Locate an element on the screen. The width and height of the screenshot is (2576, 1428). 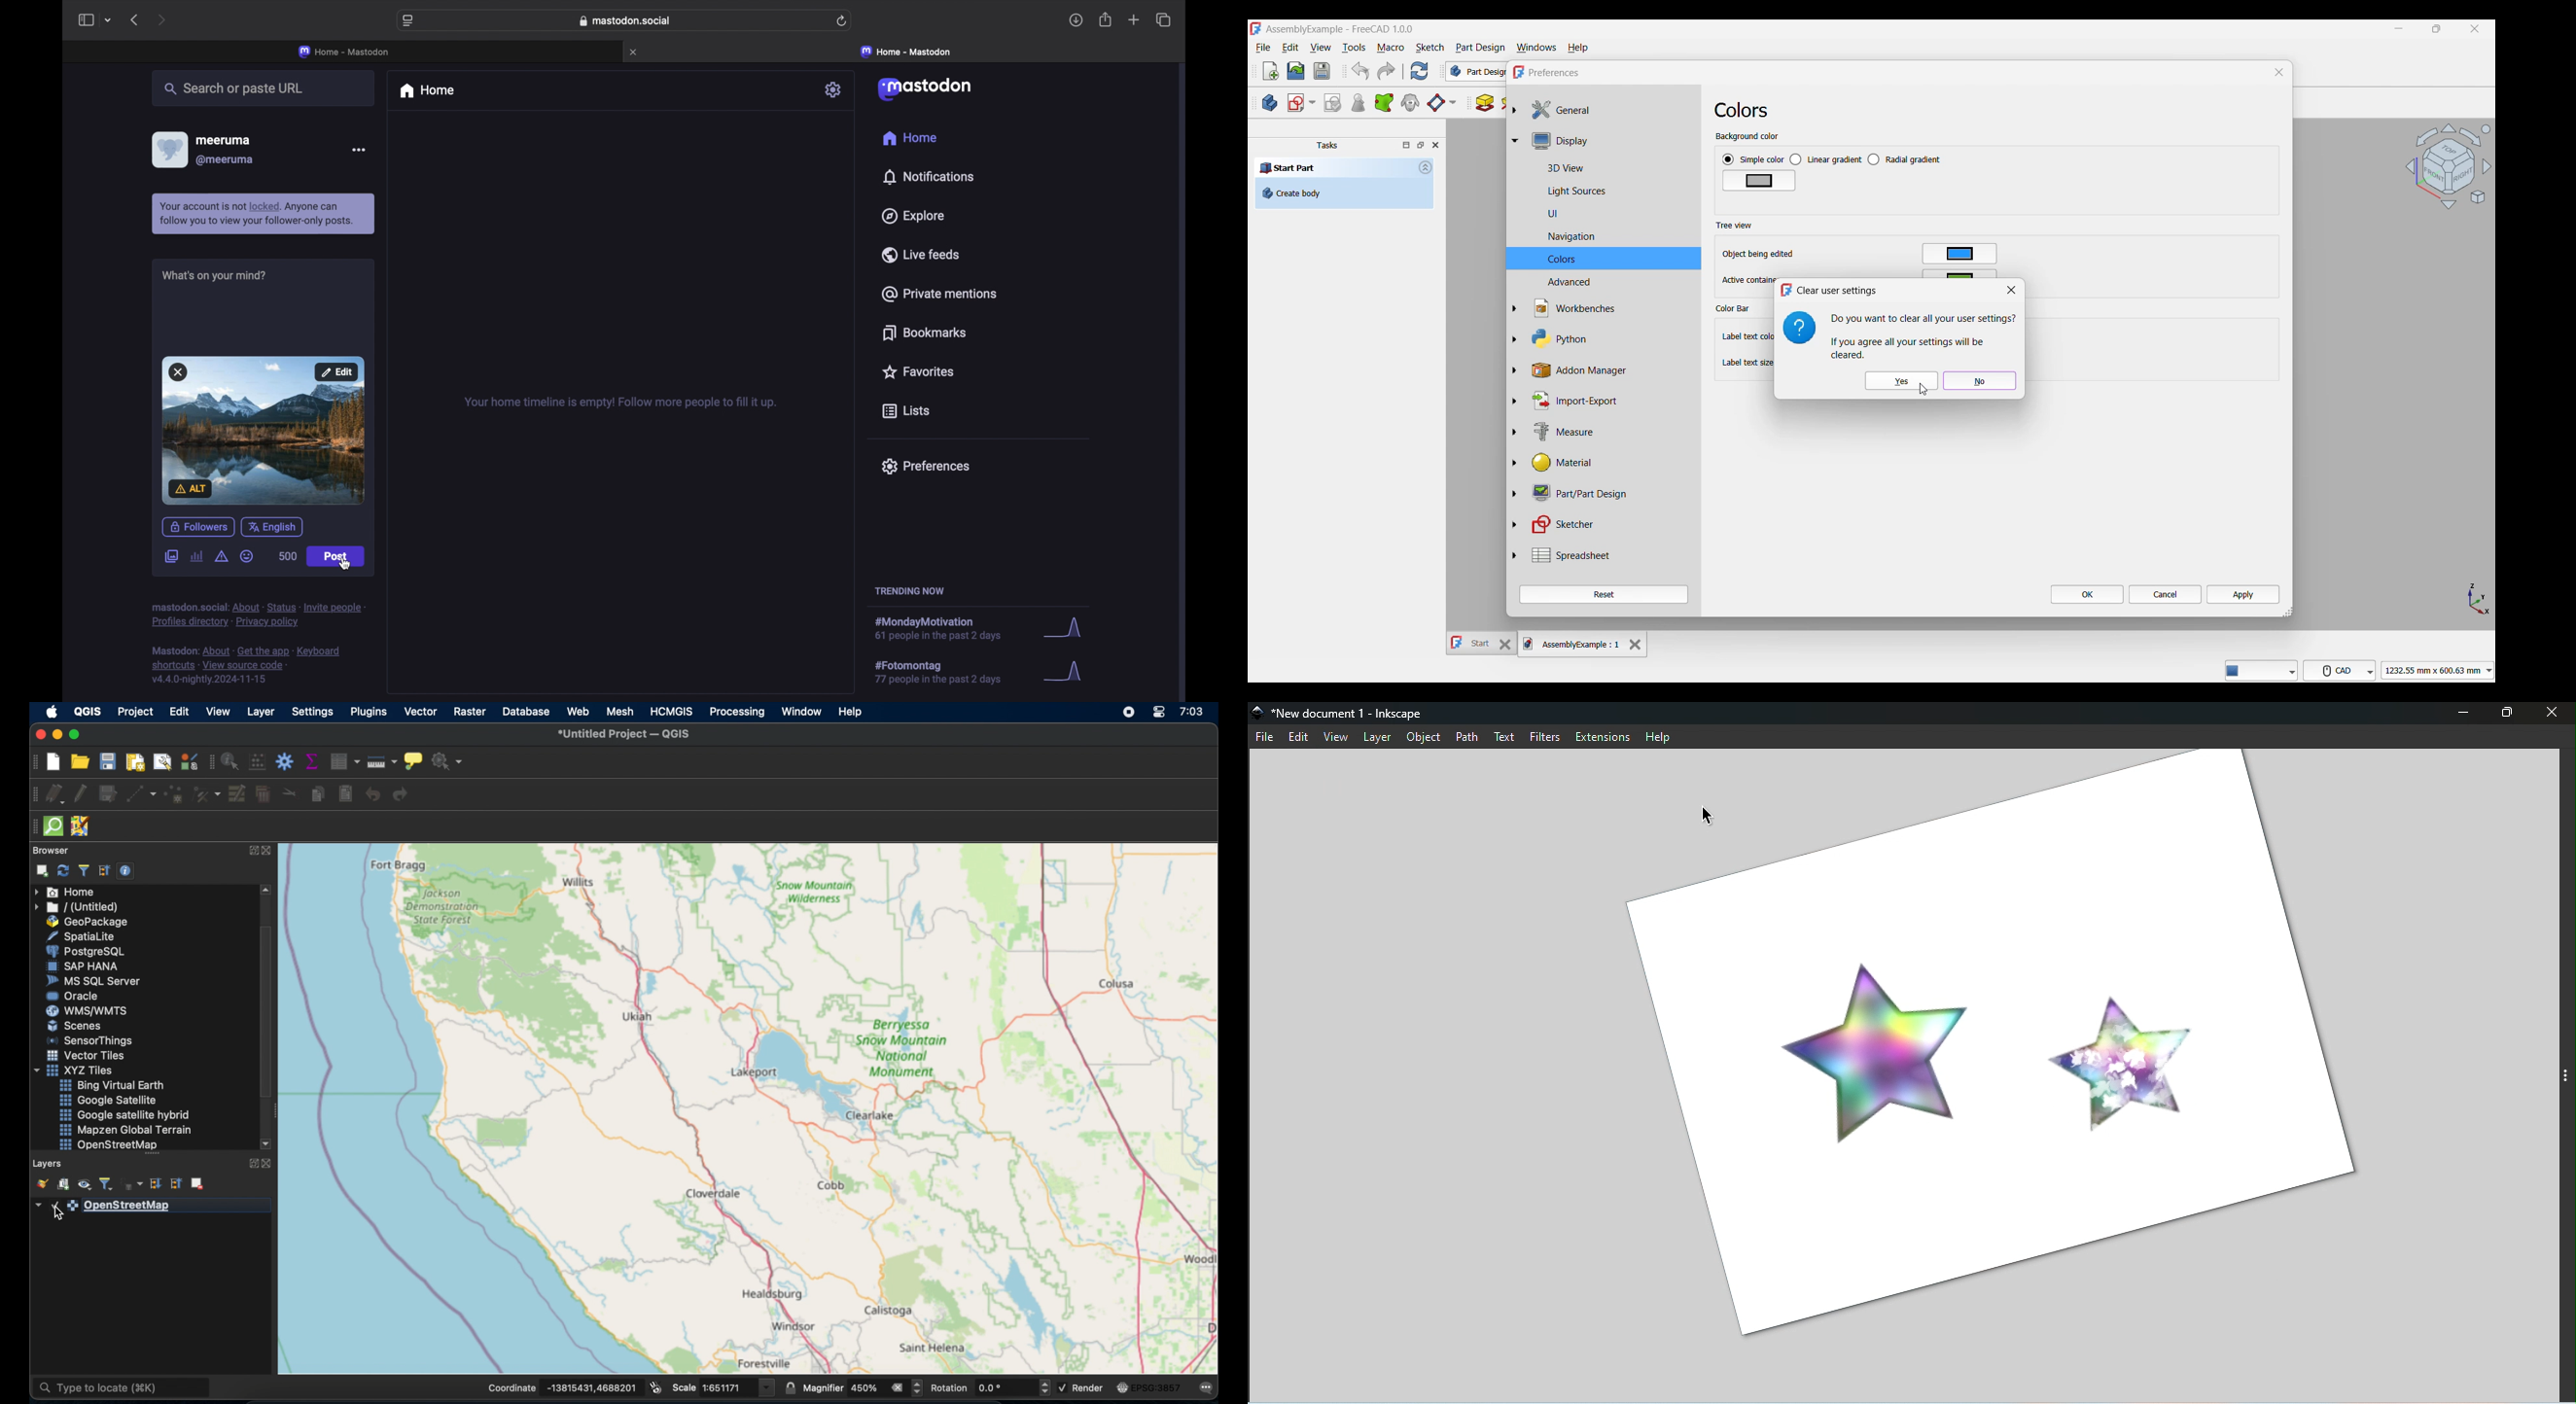
show statistical summary is located at coordinates (312, 762).